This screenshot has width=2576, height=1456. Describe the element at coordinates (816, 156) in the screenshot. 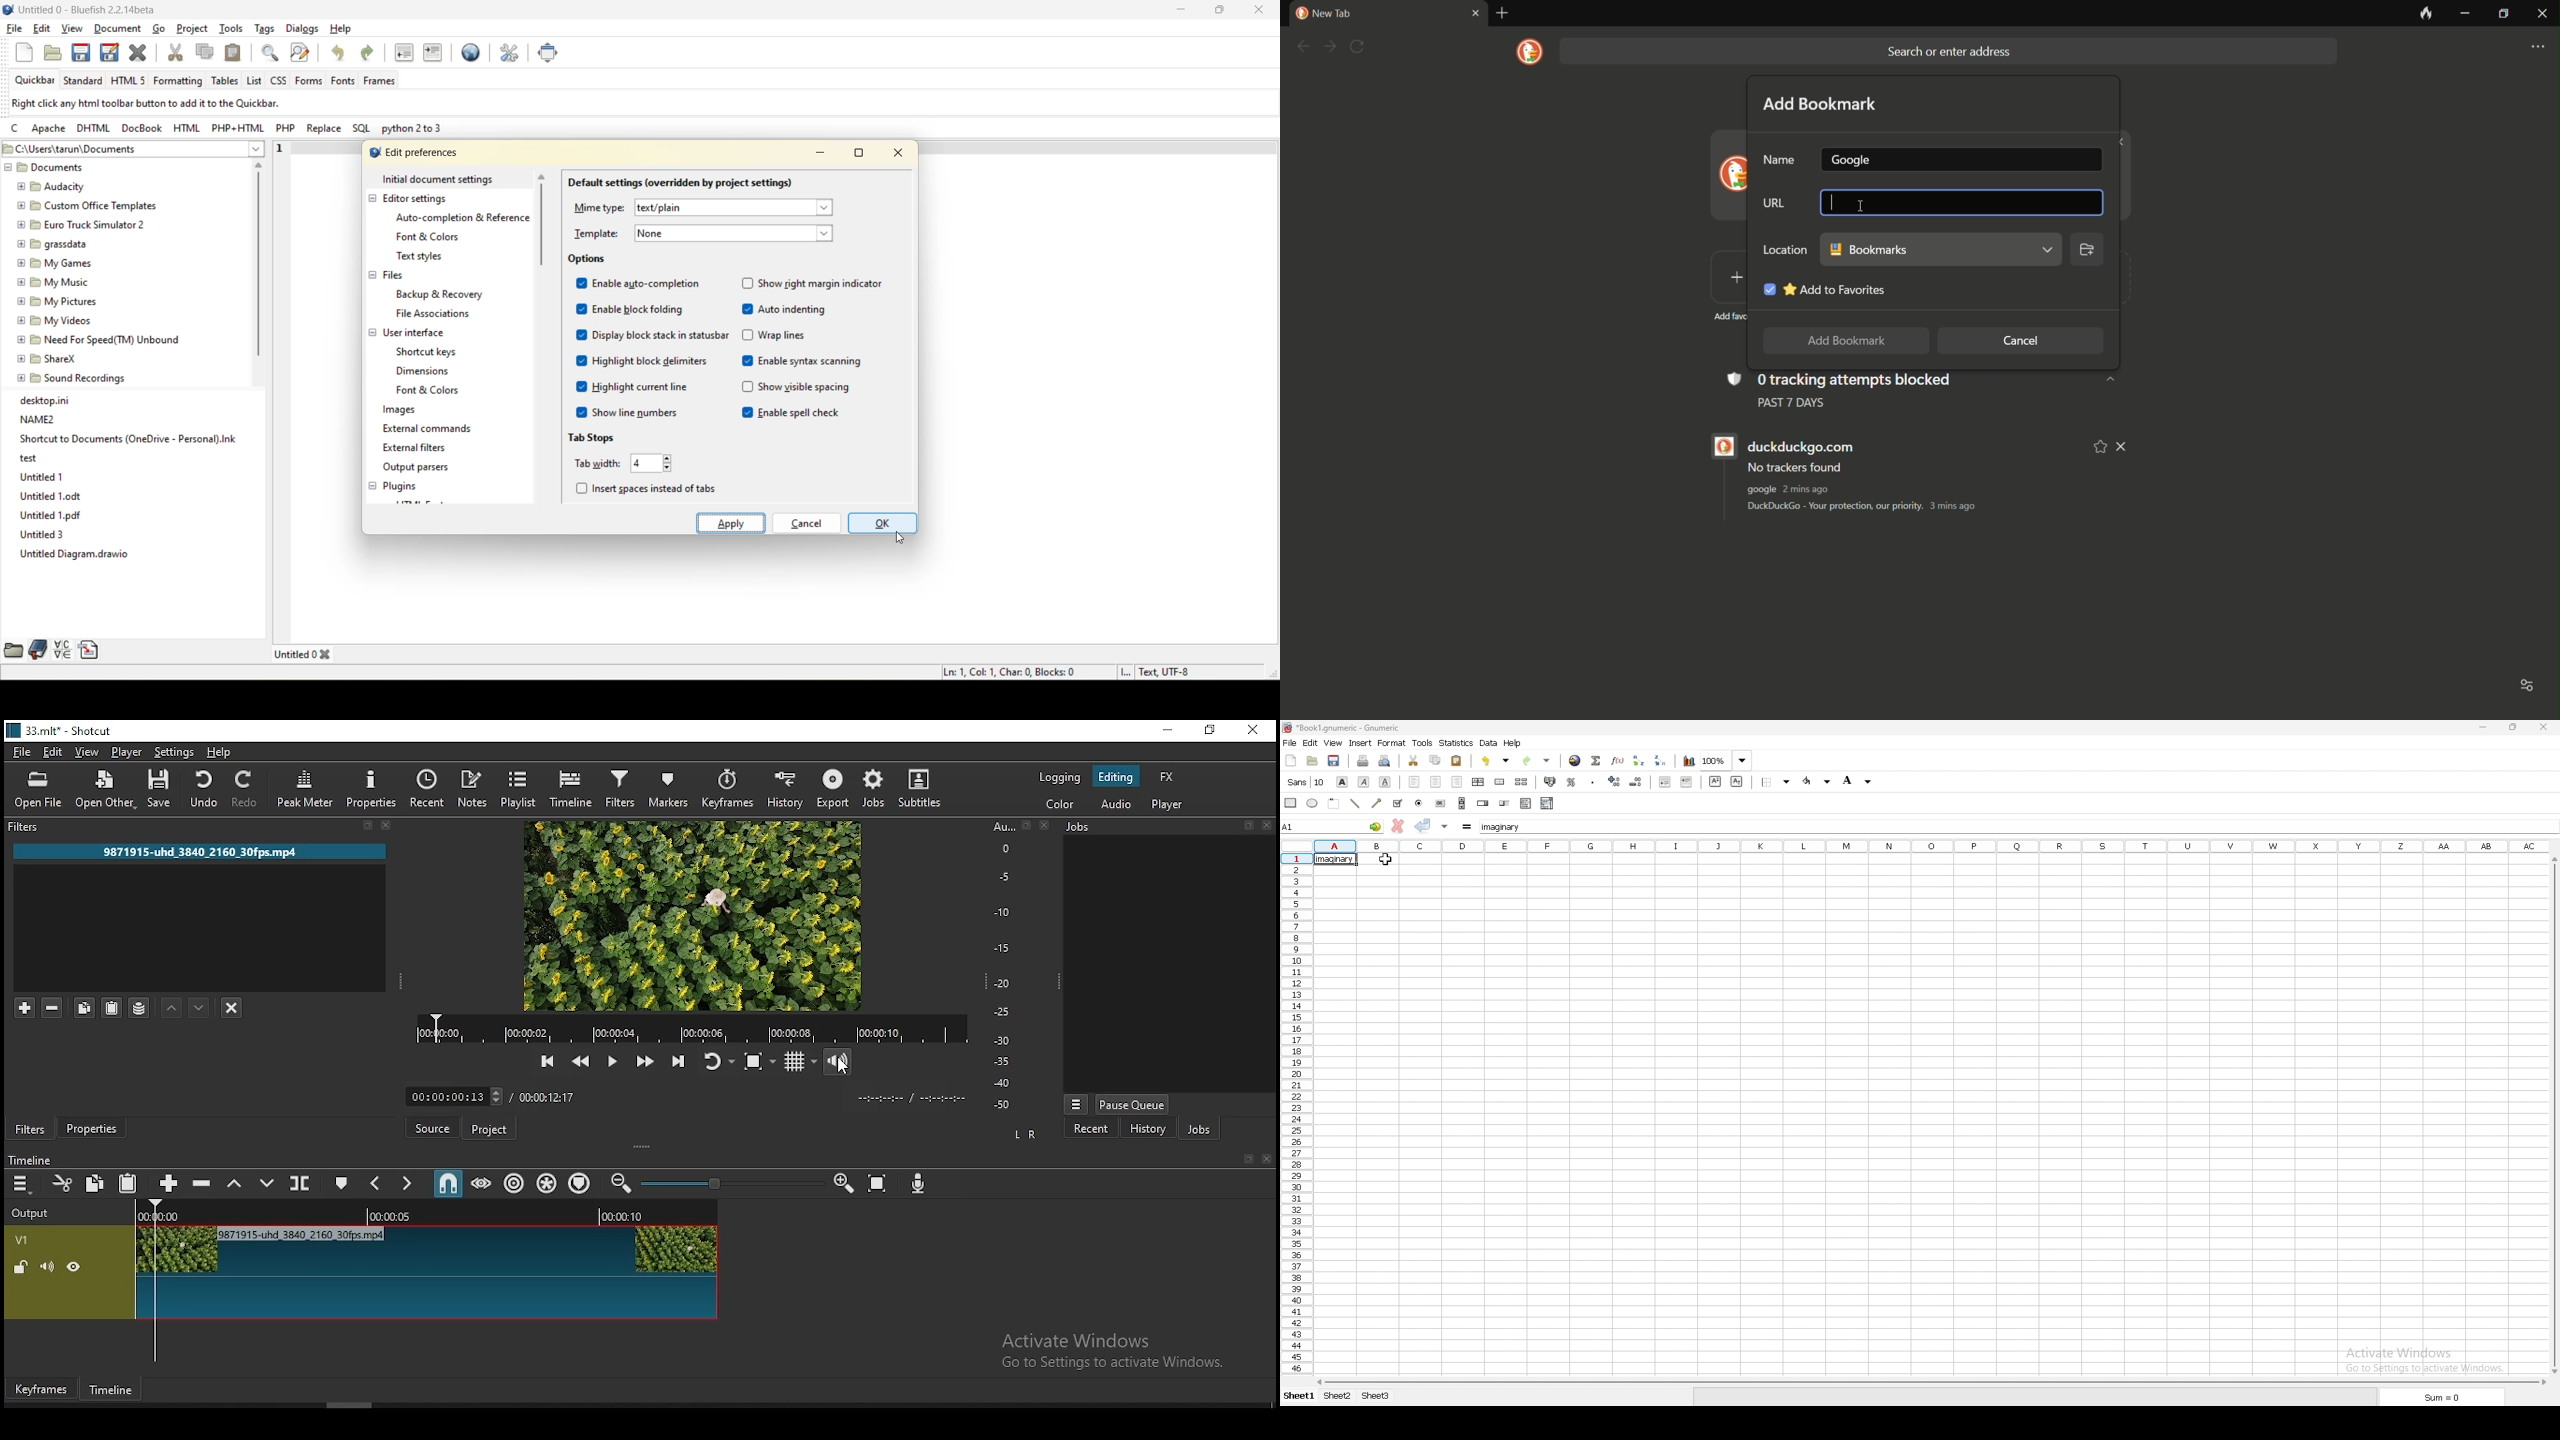

I see `minimize` at that location.